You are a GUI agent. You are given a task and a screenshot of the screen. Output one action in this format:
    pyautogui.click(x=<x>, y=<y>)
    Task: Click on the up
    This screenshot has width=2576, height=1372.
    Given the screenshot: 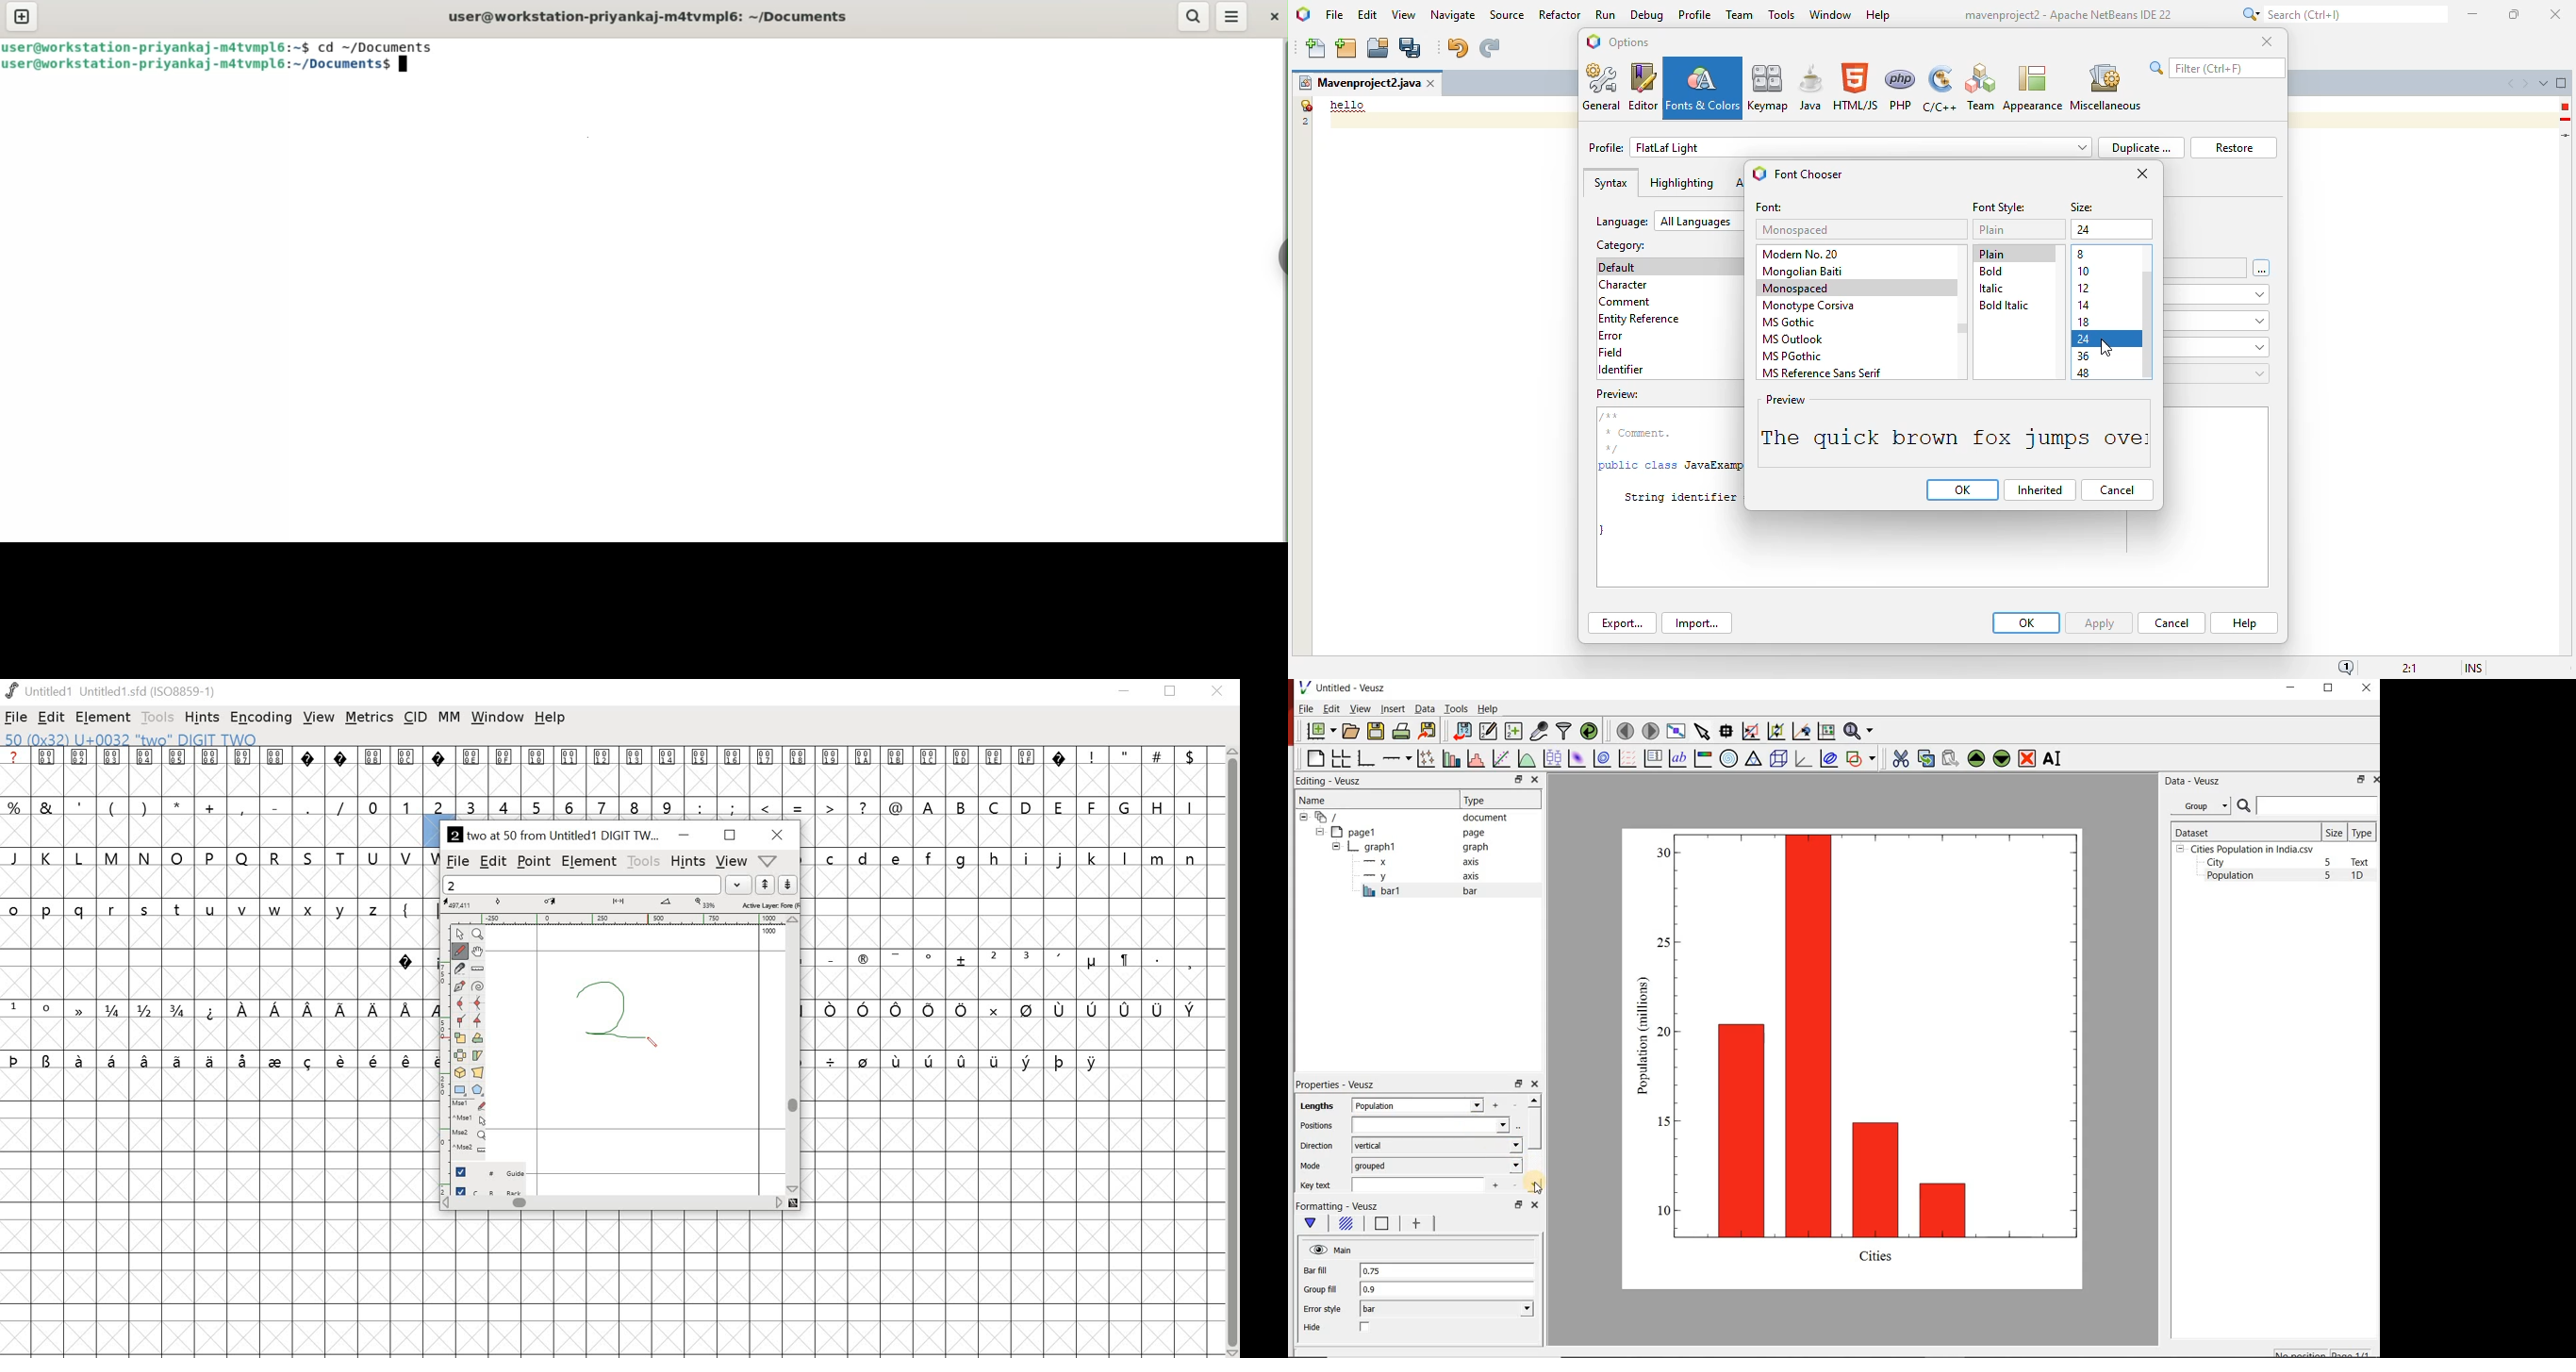 What is the action you would take?
    pyautogui.click(x=766, y=885)
    